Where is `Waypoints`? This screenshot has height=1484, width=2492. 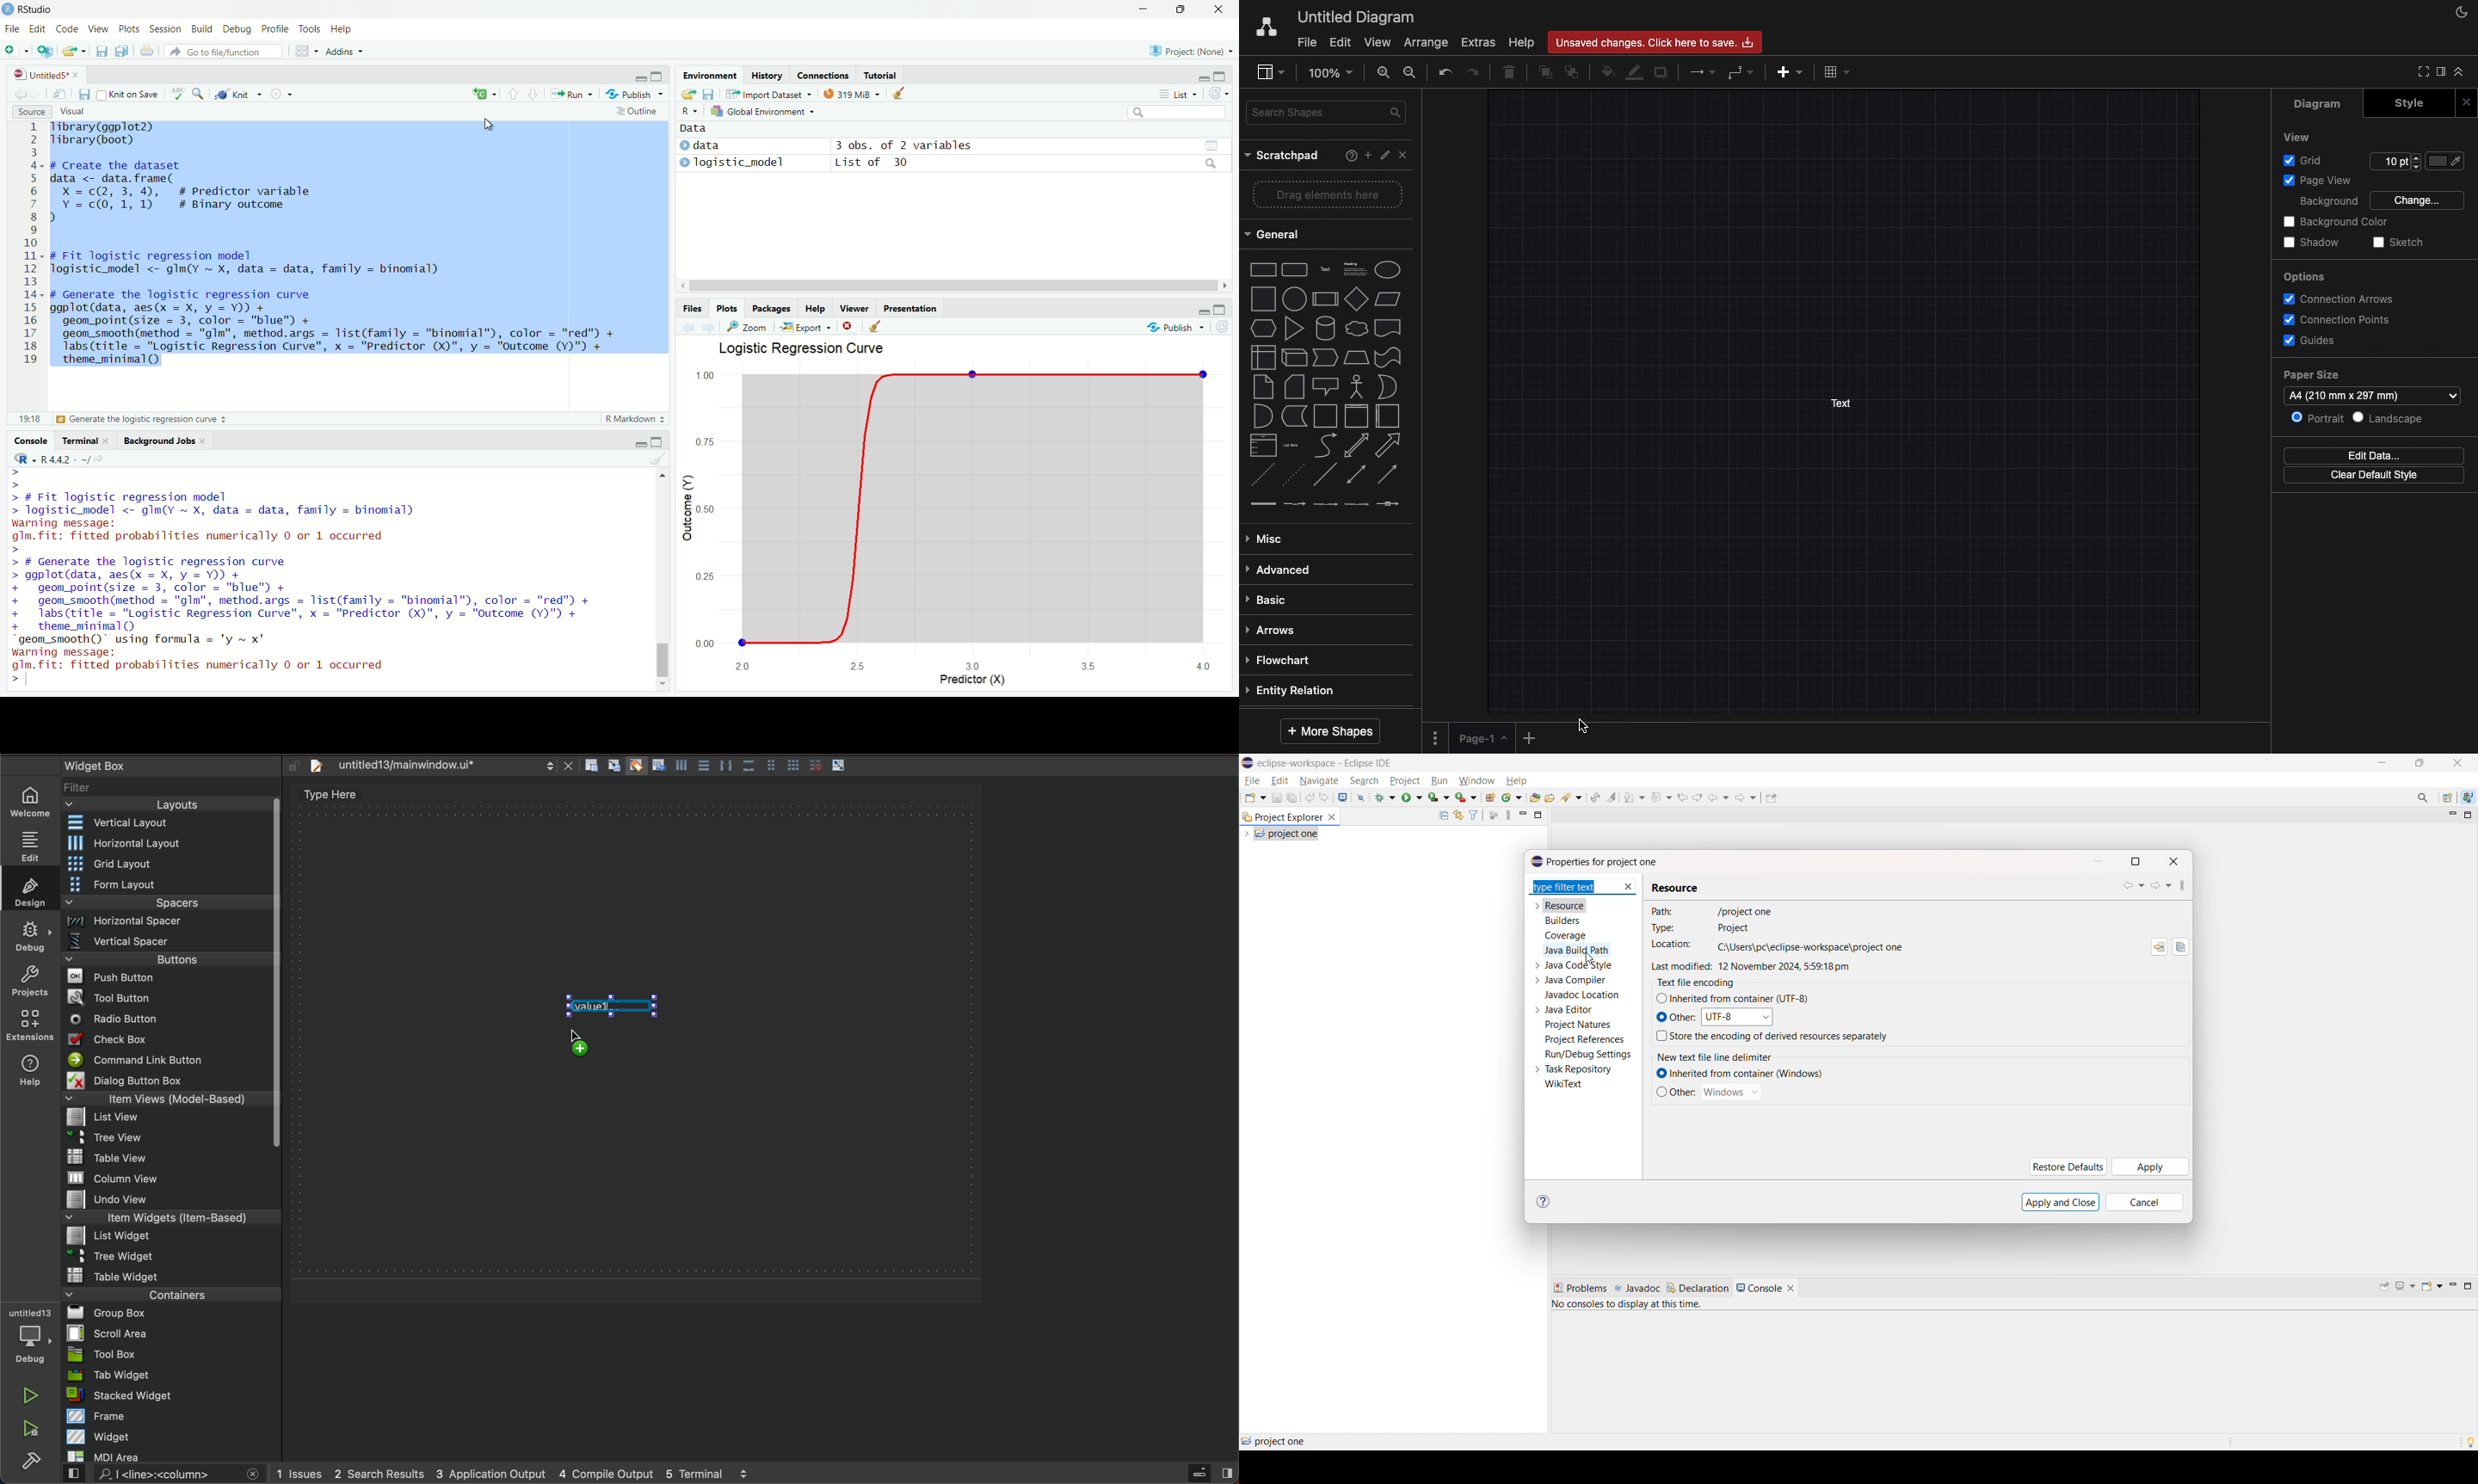 Waypoints is located at coordinates (1741, 73).